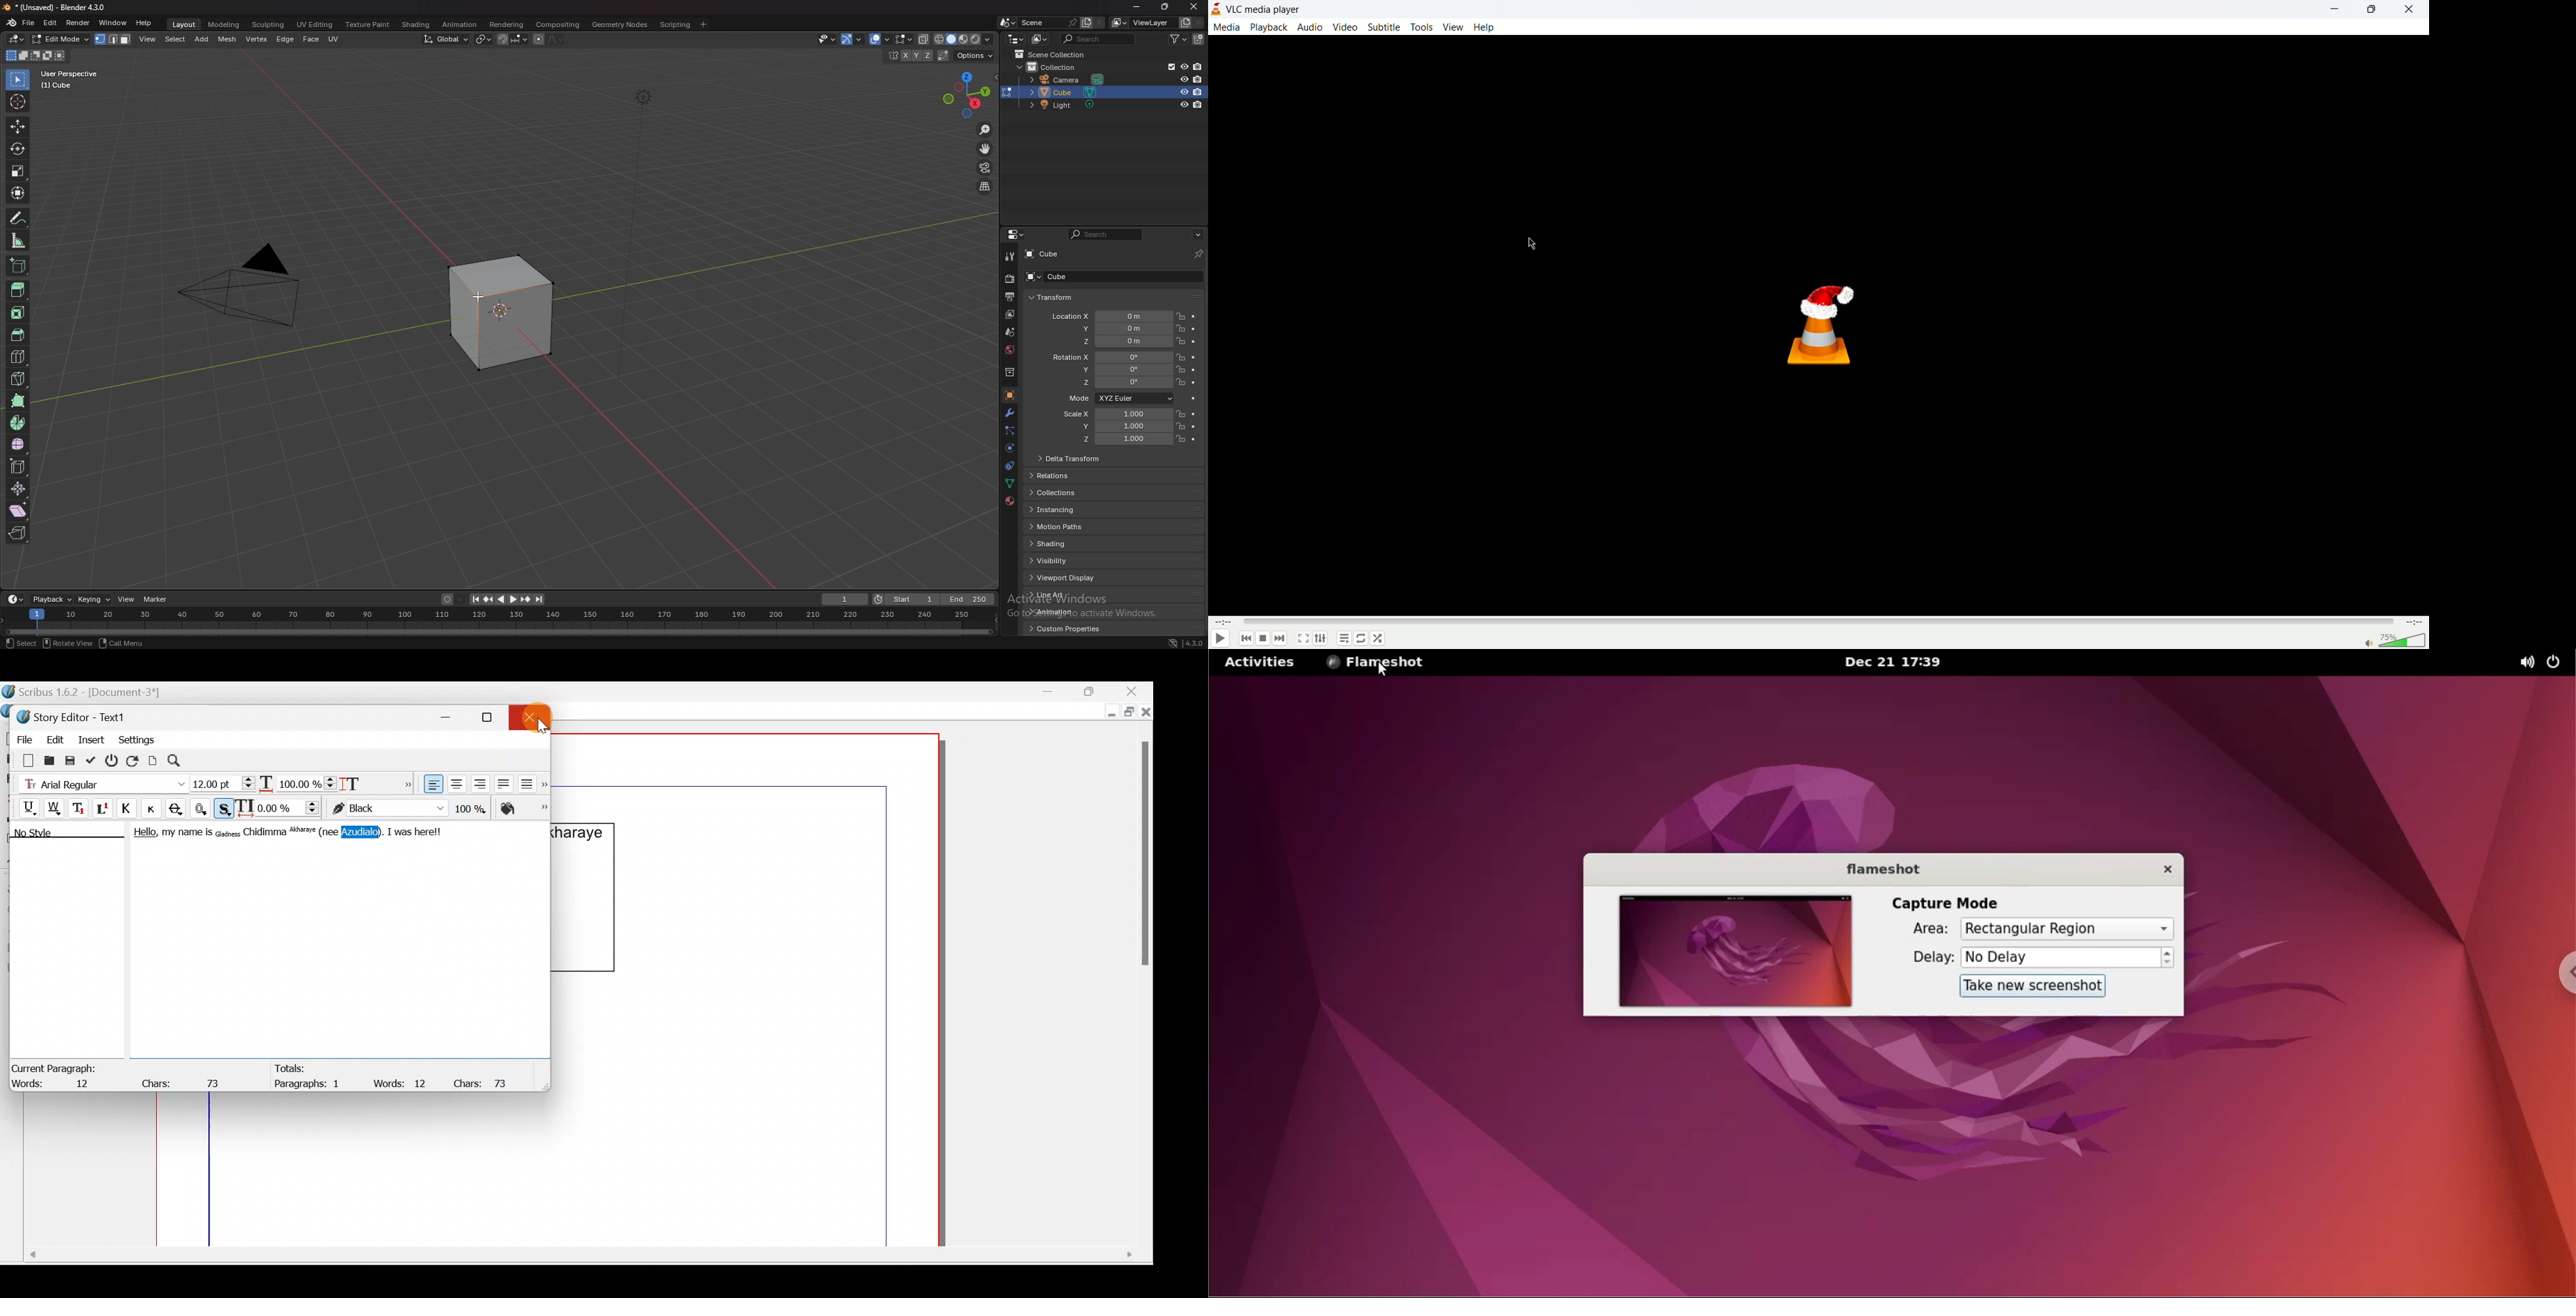  I want to click on animate property, so click(1194, 328).